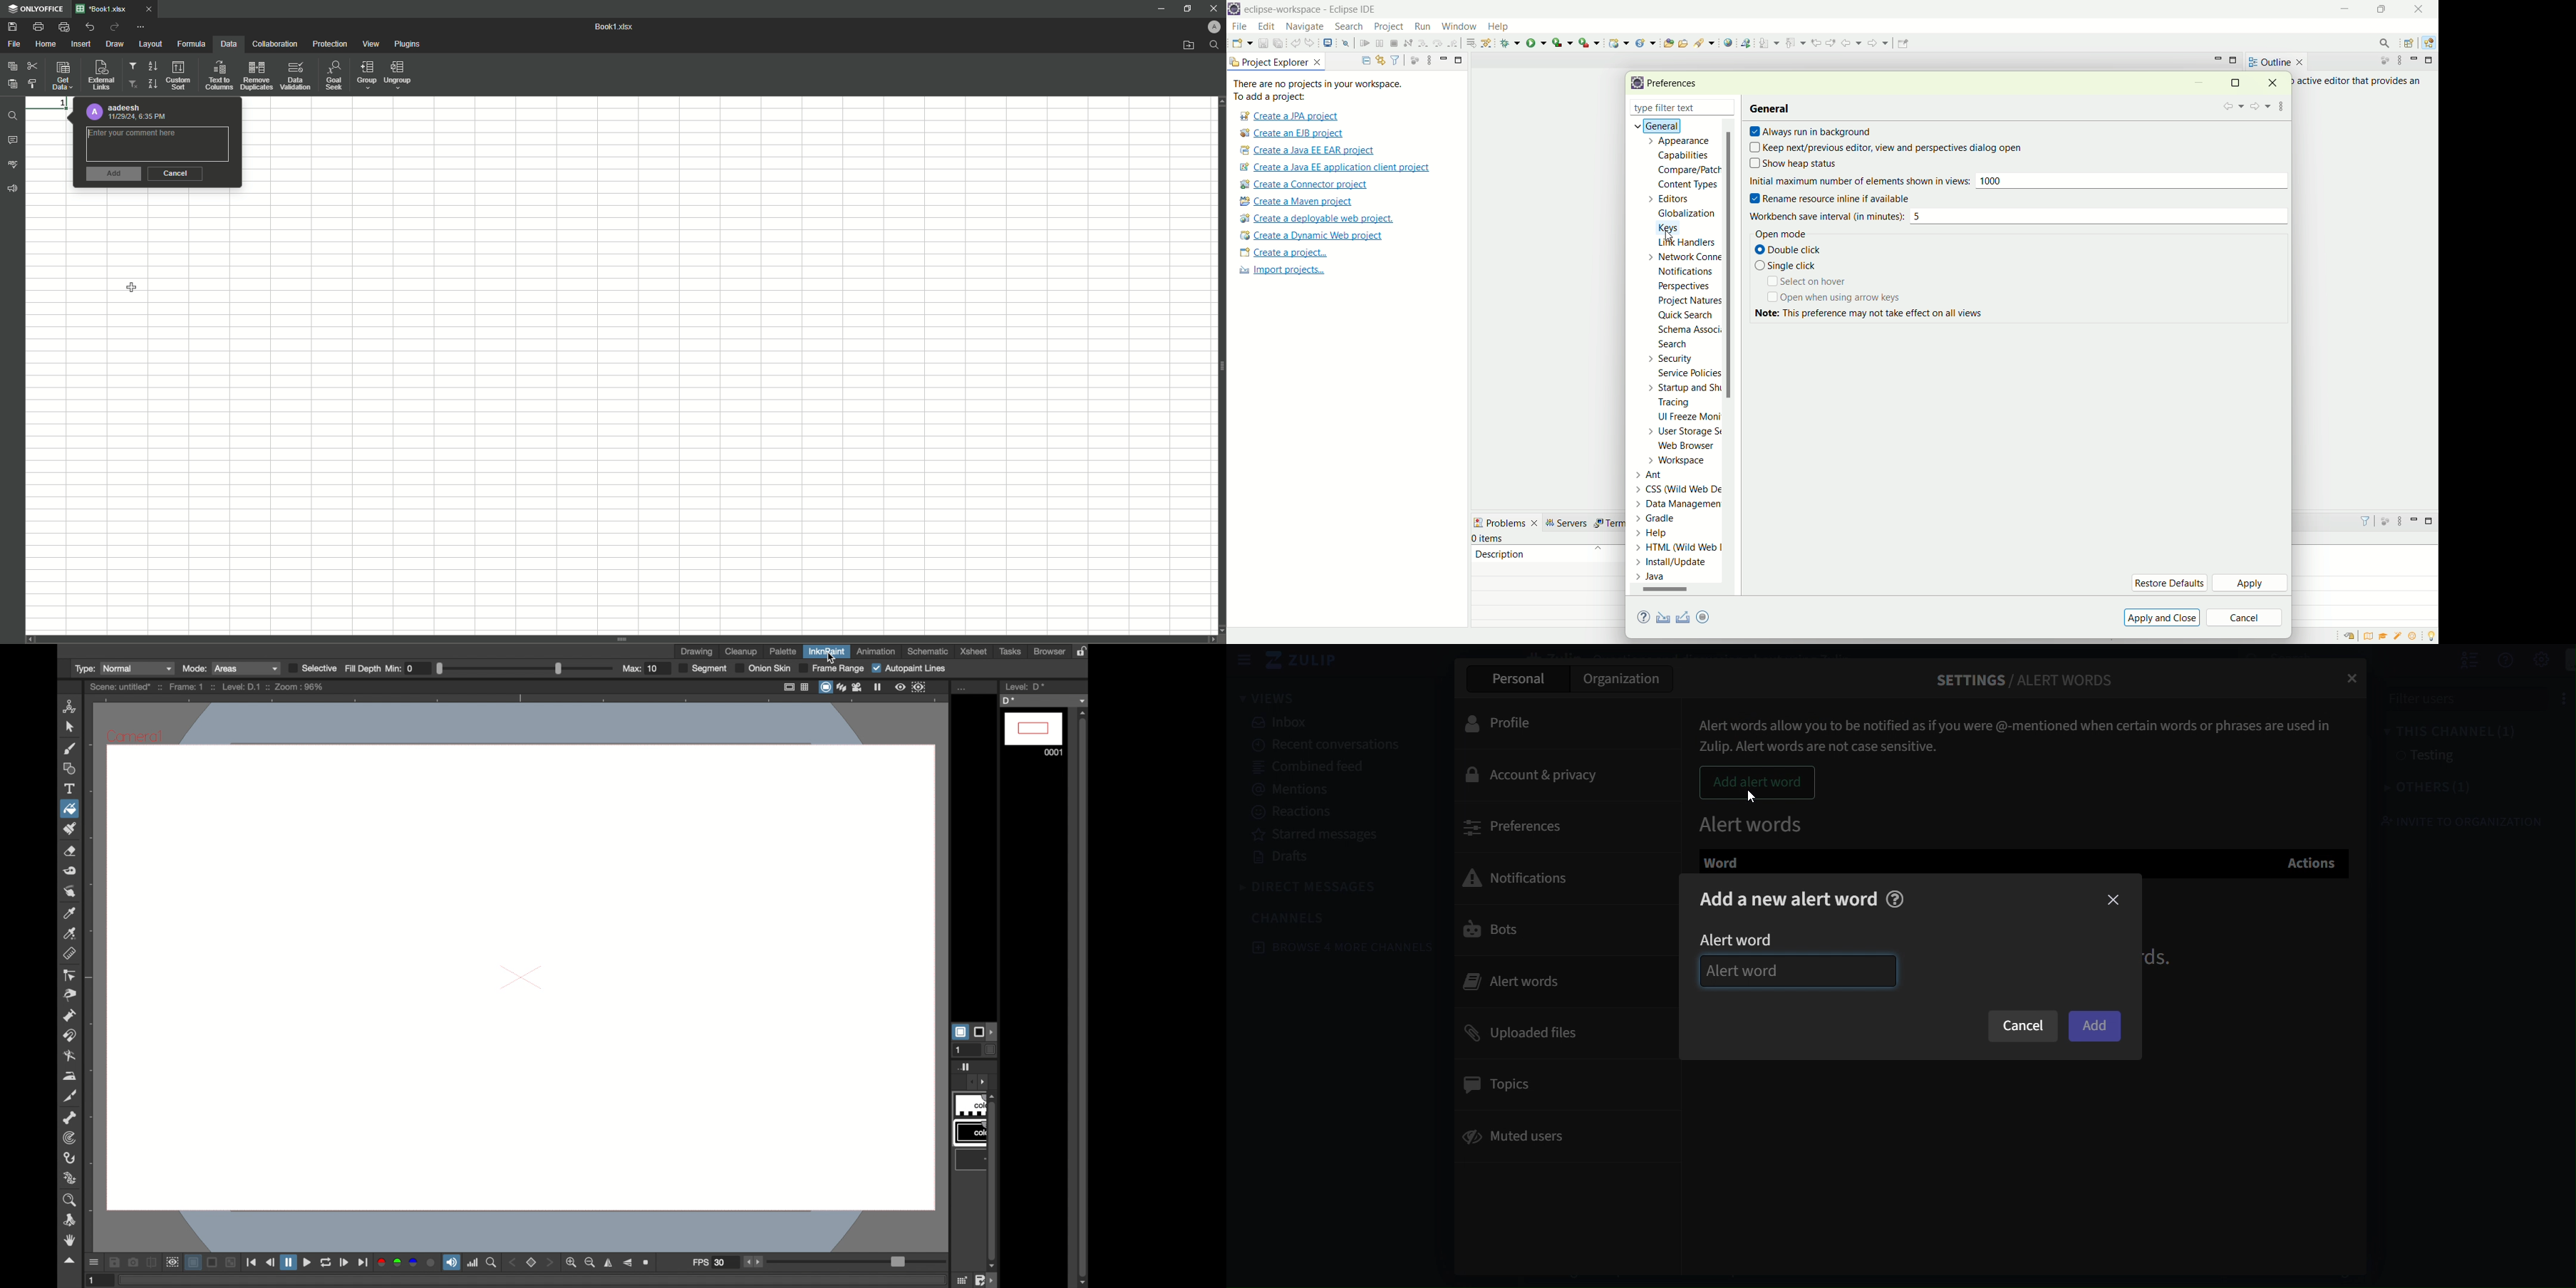 The width and height of the screenshot is (2576, 1288). What do you see at coordinates (108, 174) in the screenshot?
I see `Add` at bounding box center [108, 174].